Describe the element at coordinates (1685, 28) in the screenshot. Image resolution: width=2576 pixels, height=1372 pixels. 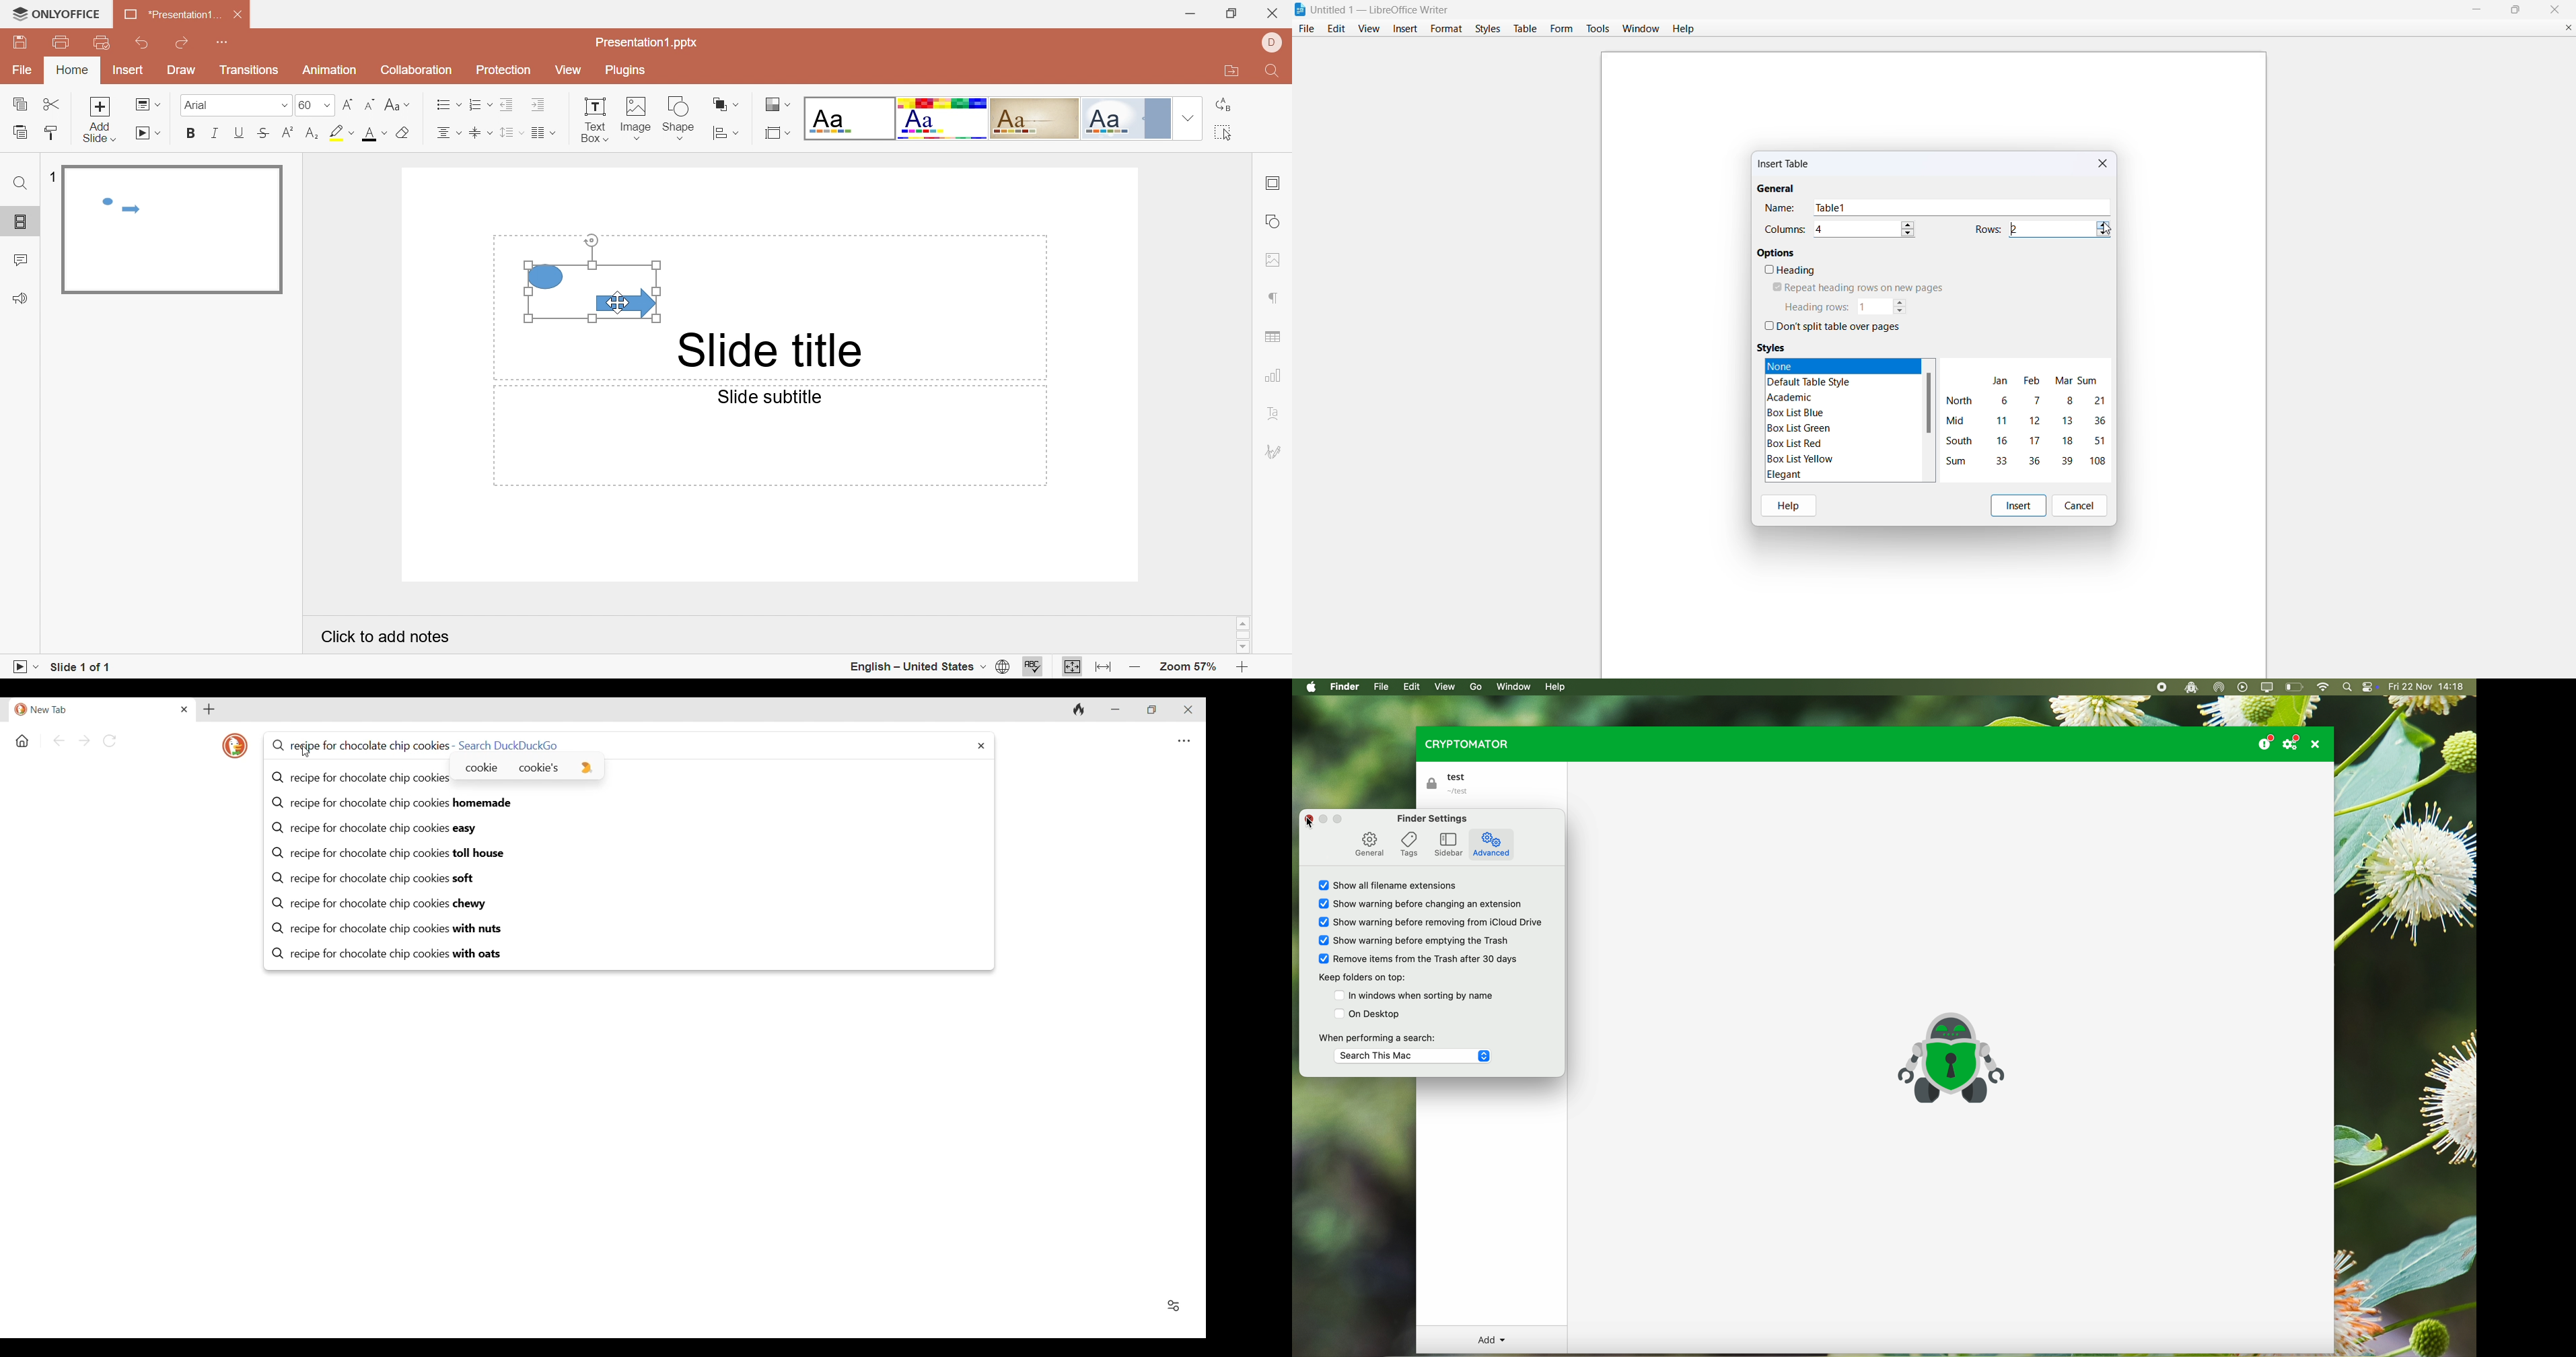
I see `help` at that location.